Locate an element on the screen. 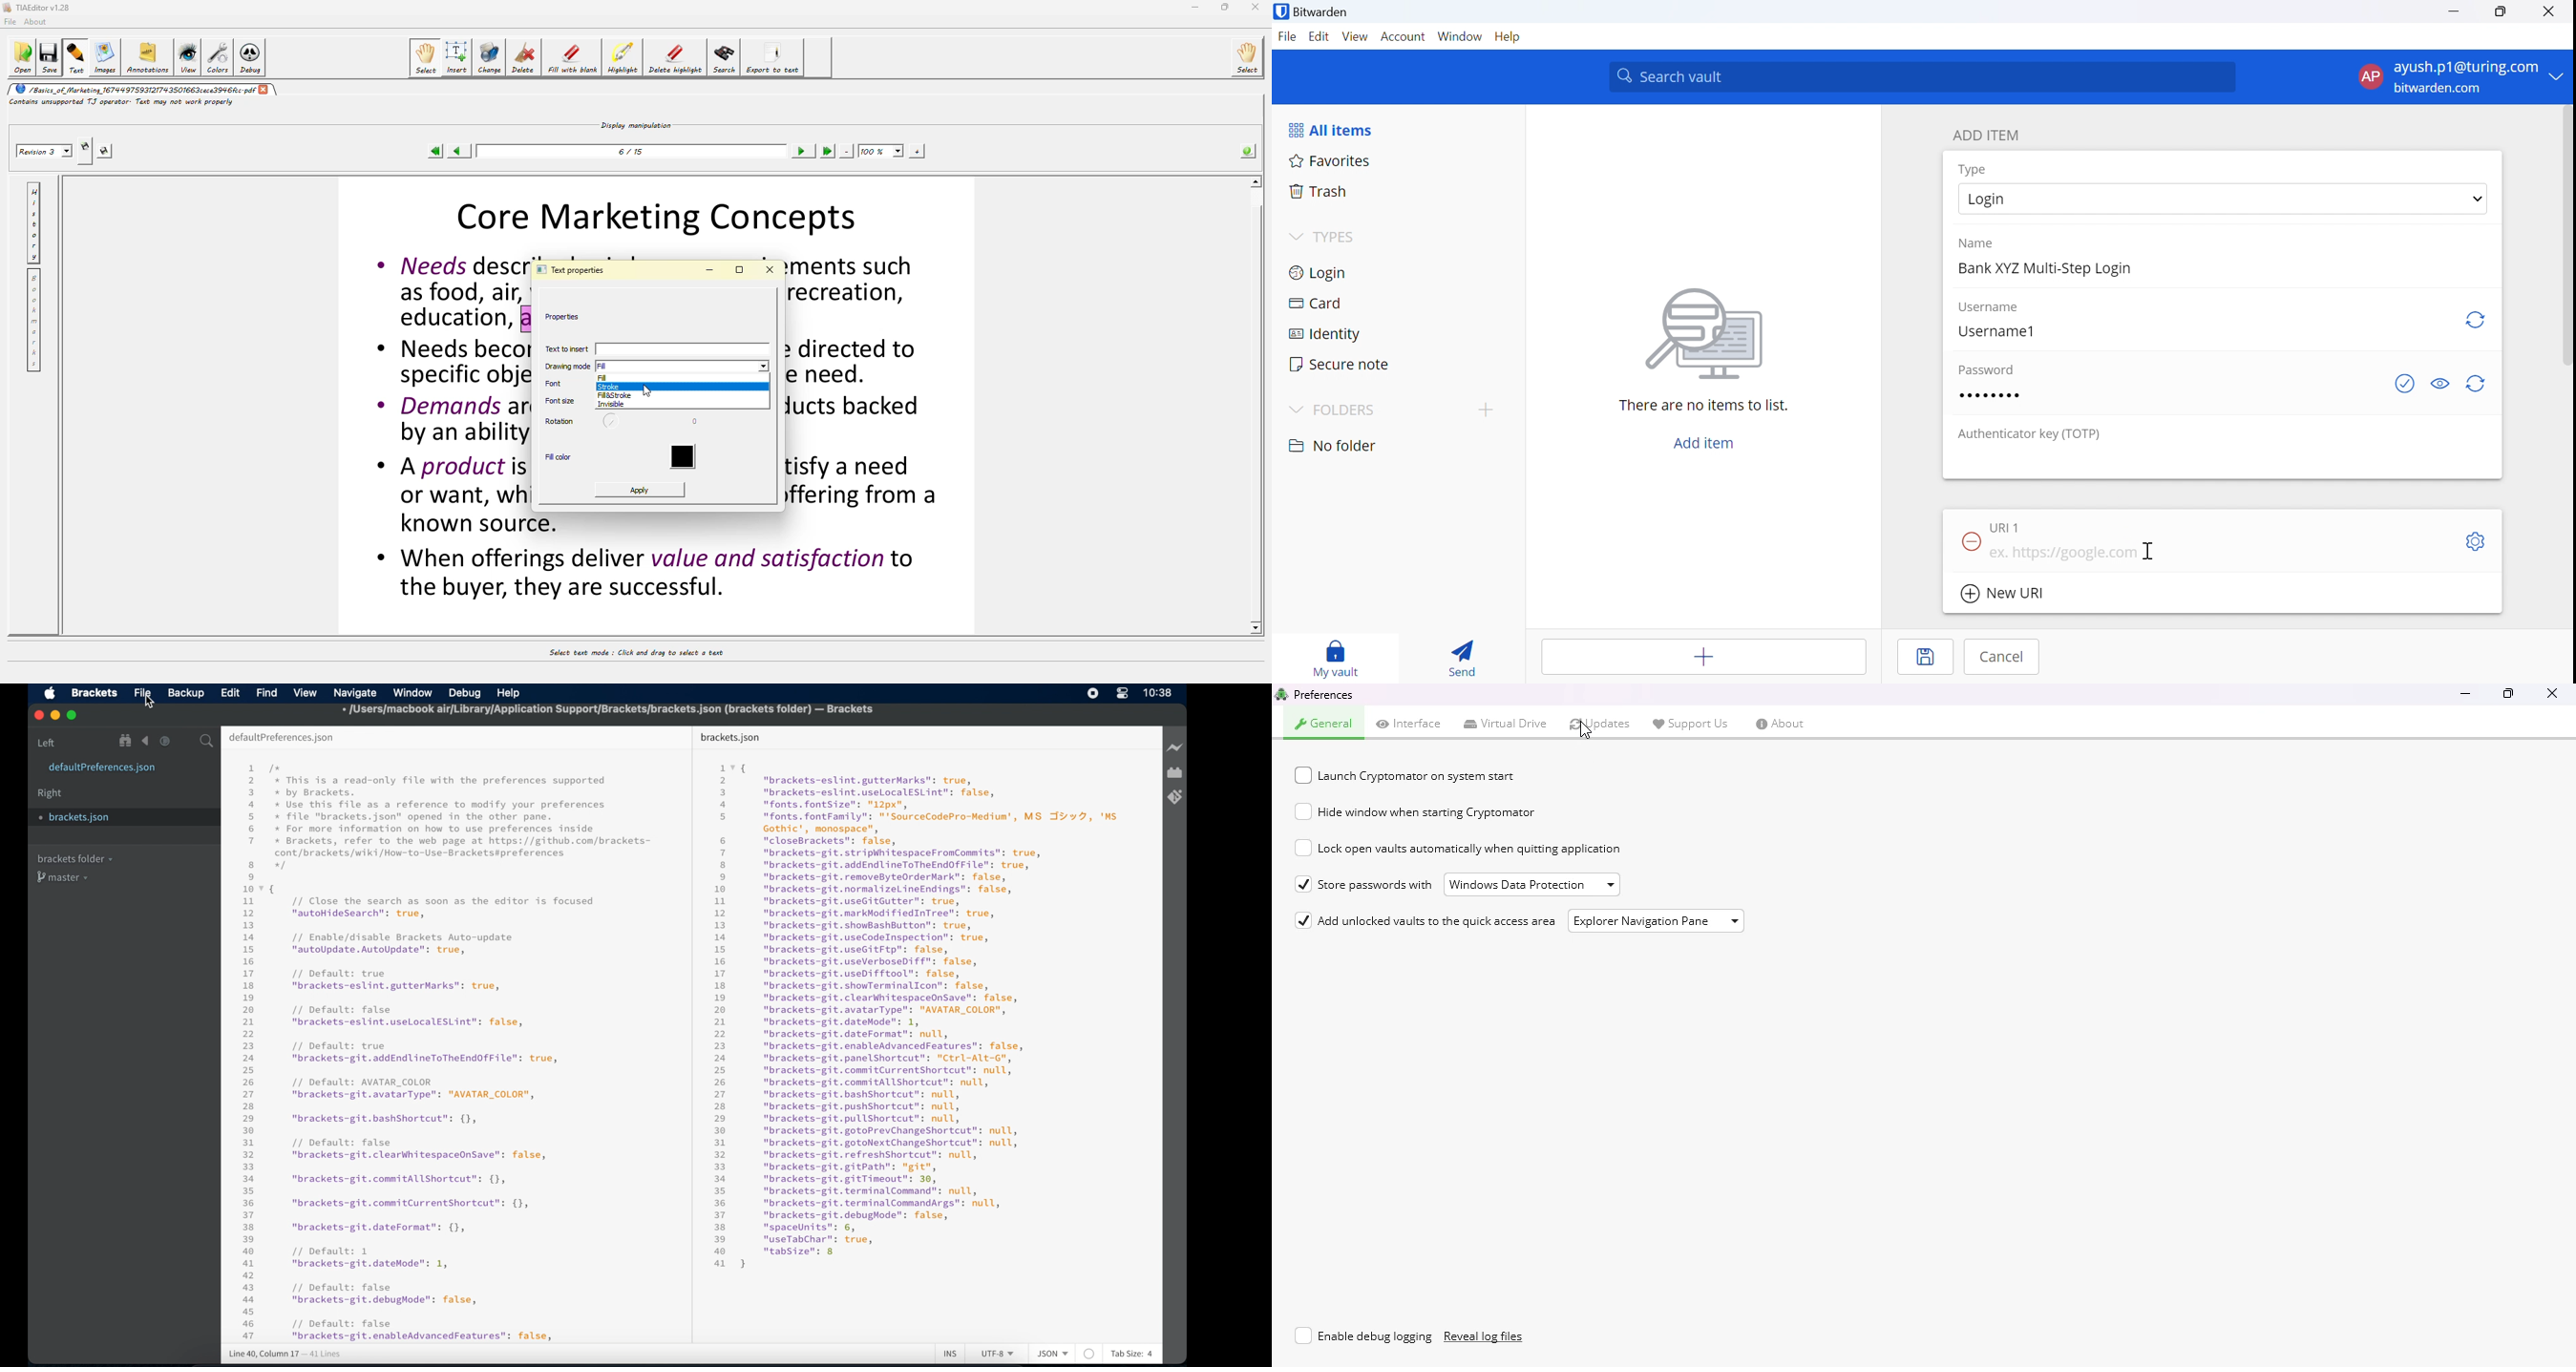 The image size is (2576, 1372). brackets folder is located at coordinates (75, 858).